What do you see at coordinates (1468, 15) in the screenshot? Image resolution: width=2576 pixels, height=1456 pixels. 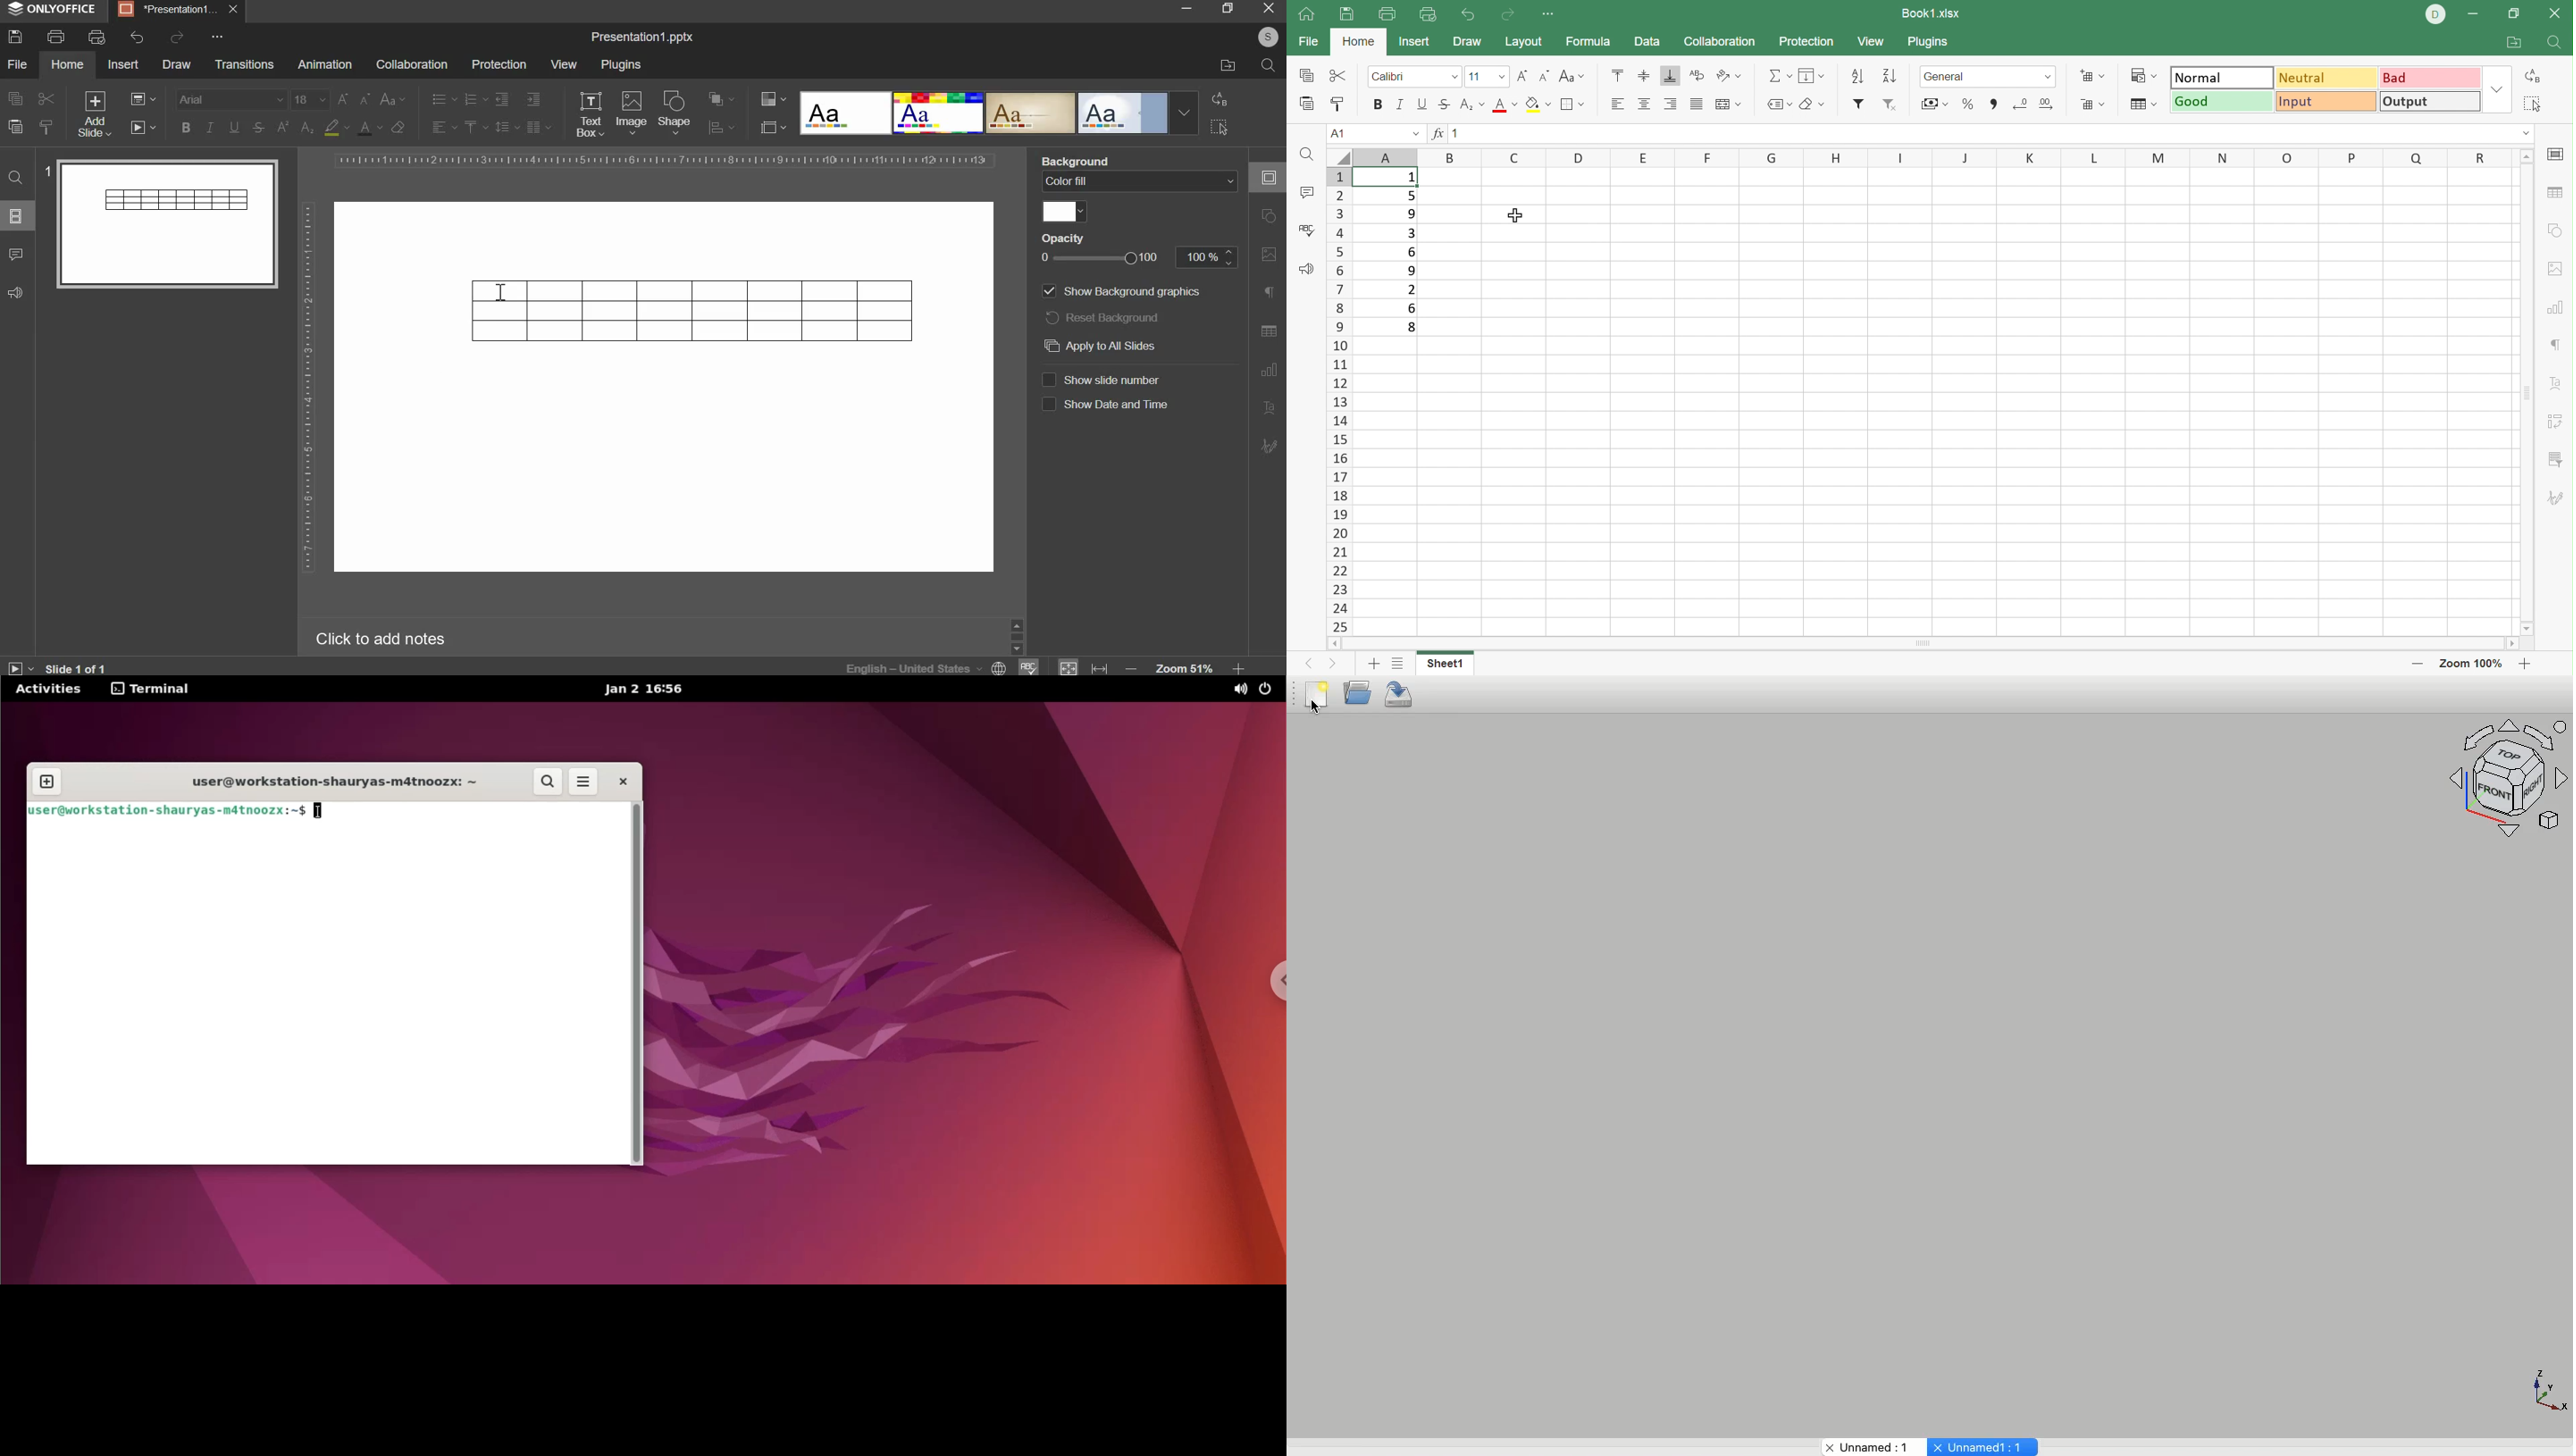 I see `Undo` at bounding box center [1468, 15].